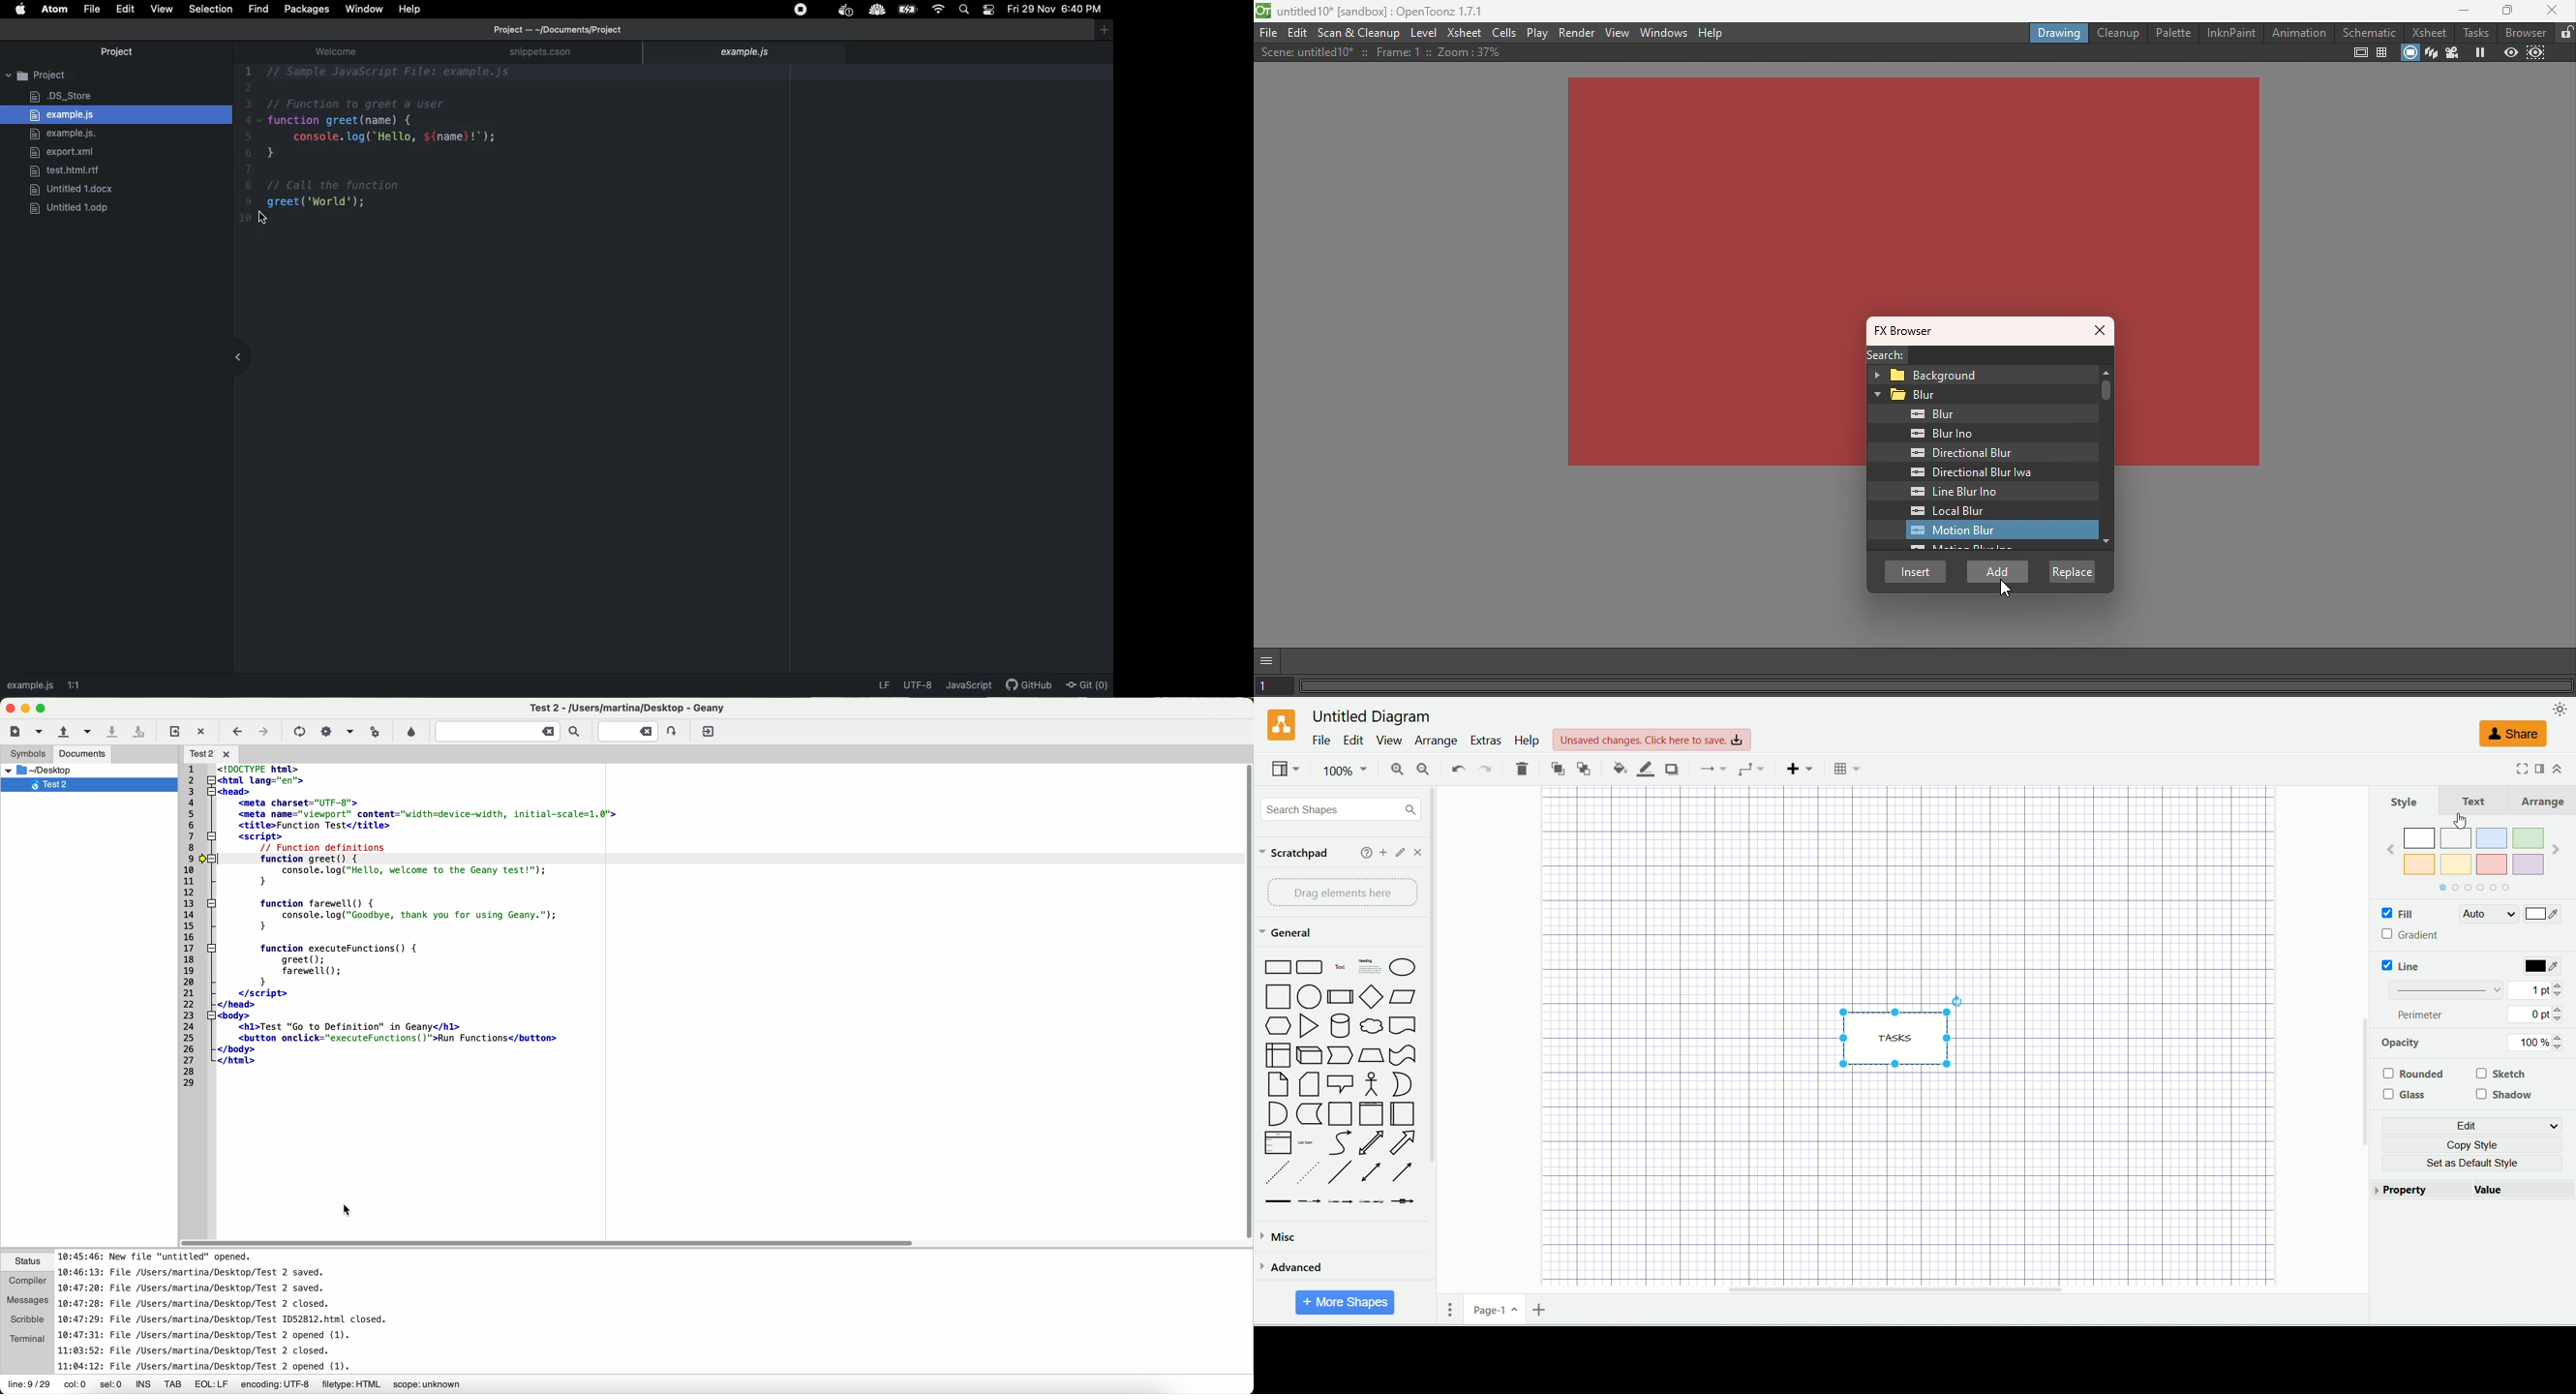  I want to click on View, so click(162, 9).